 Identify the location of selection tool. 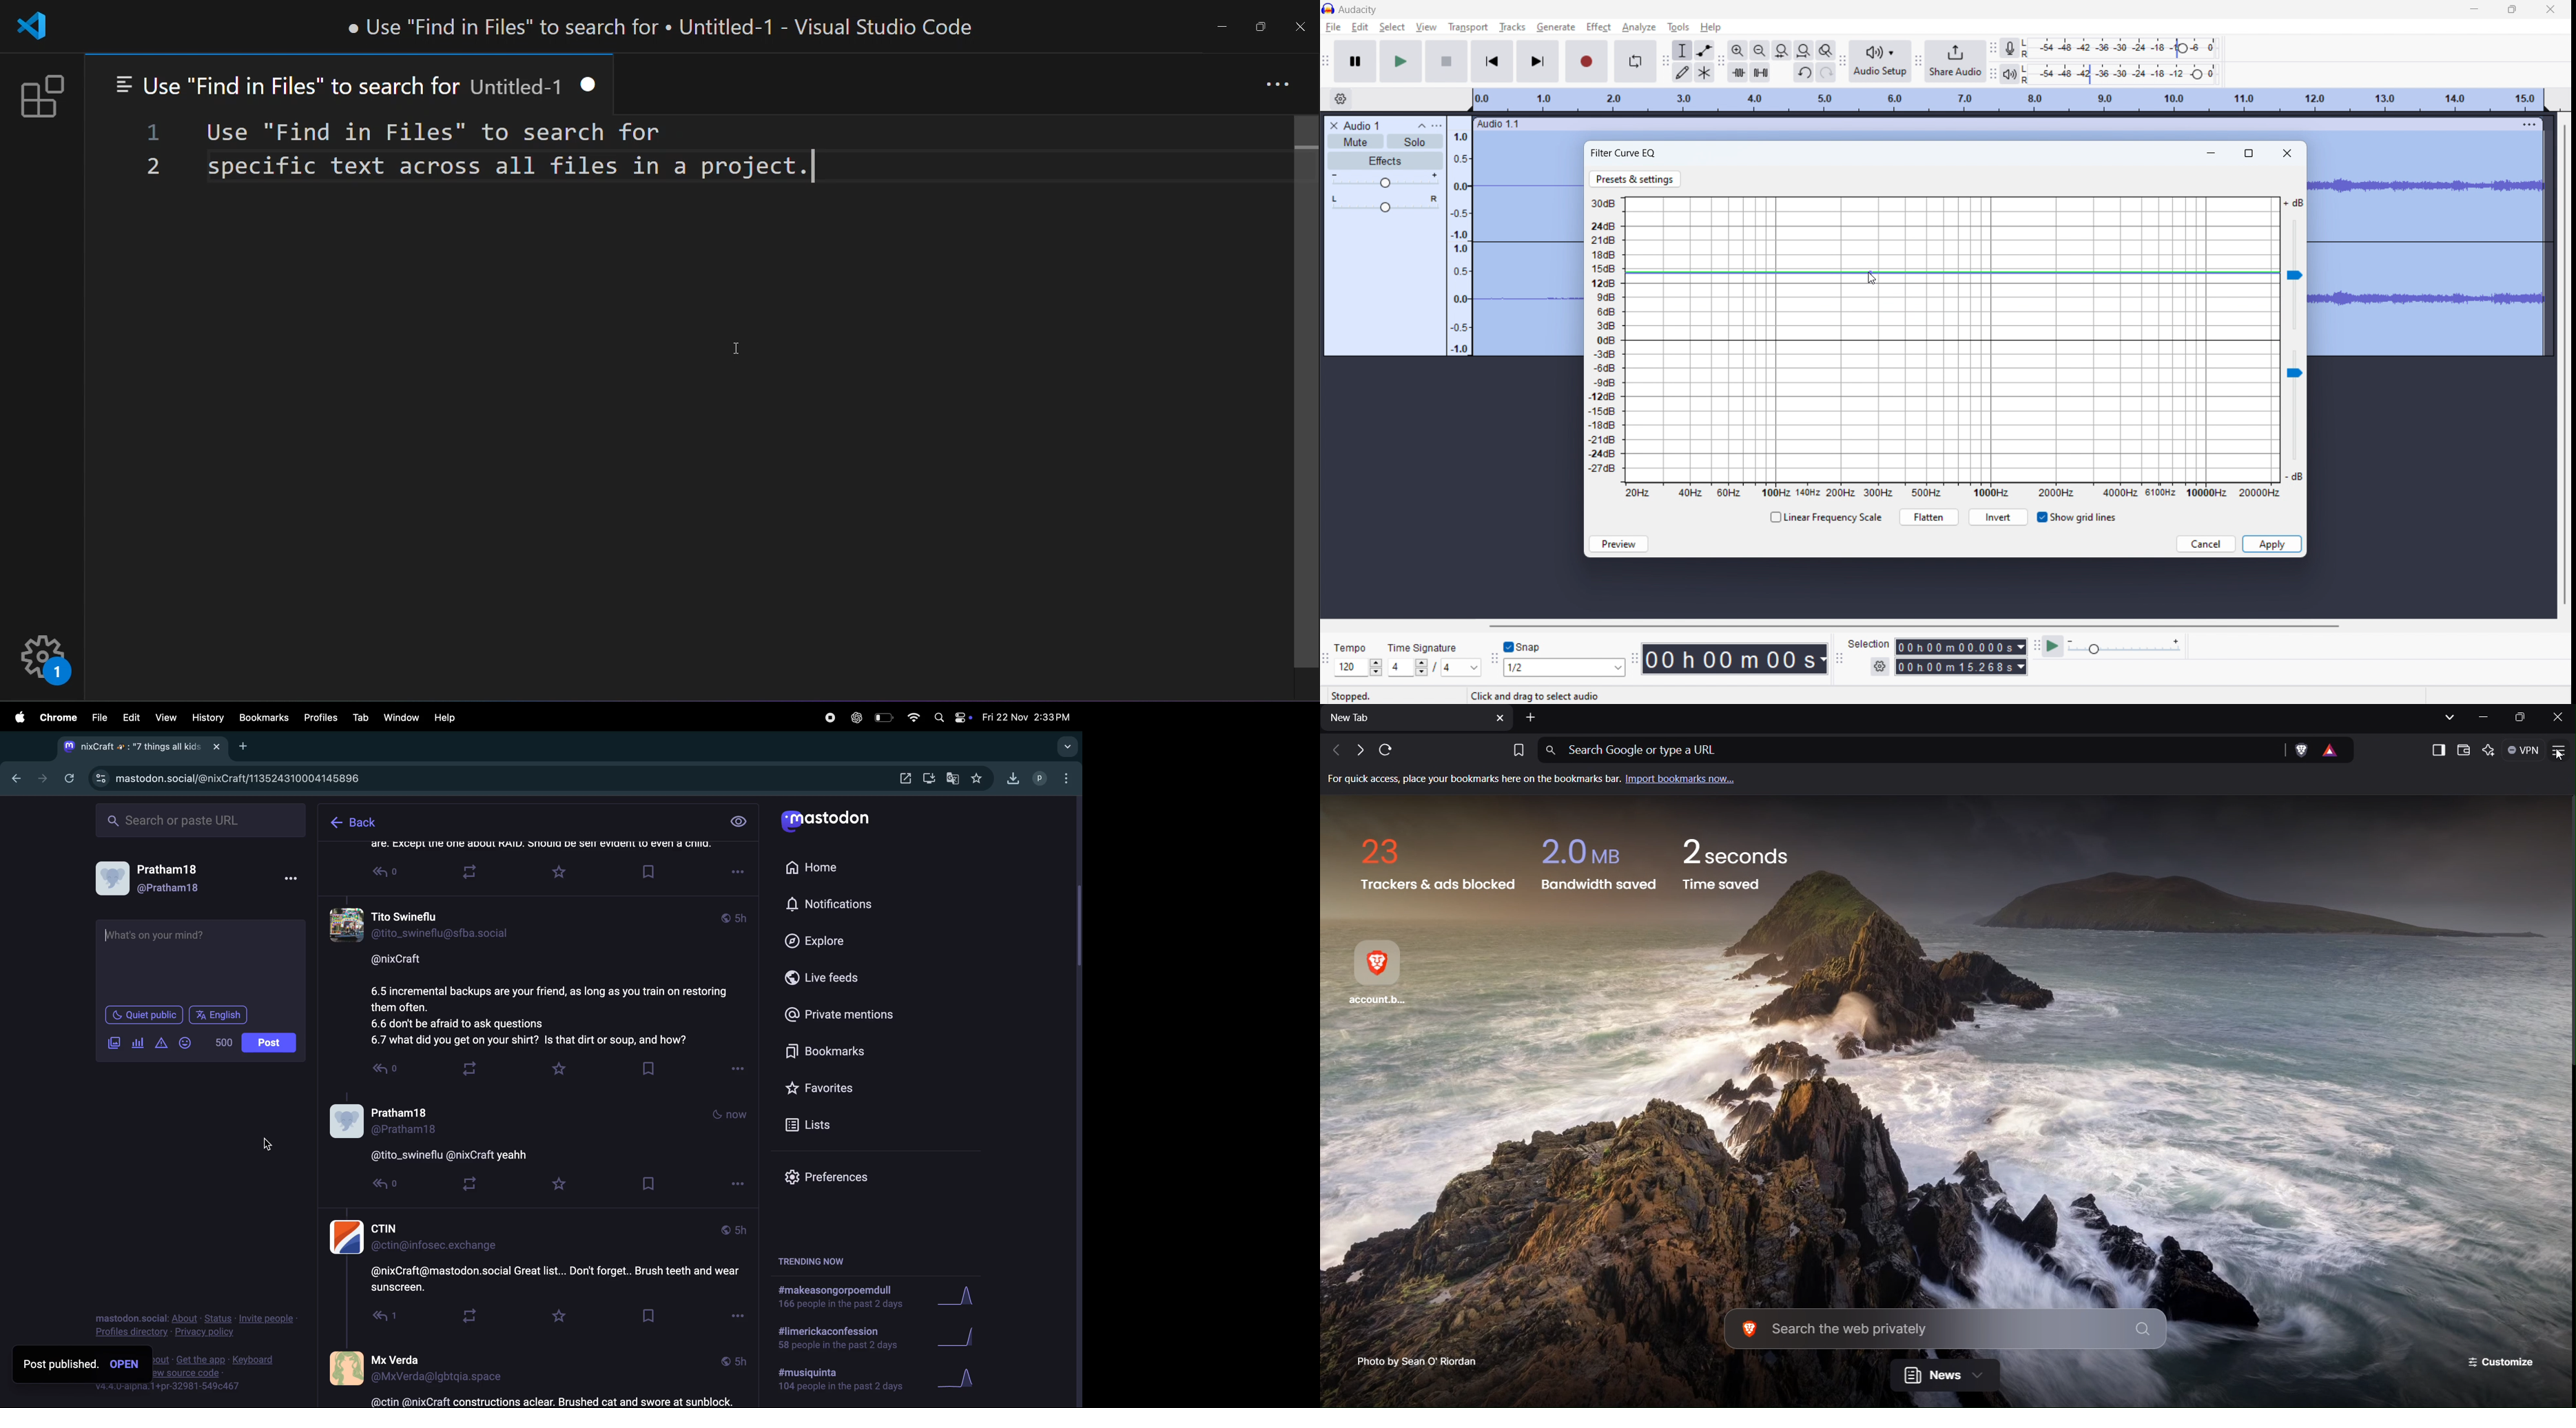
(1682, 50).